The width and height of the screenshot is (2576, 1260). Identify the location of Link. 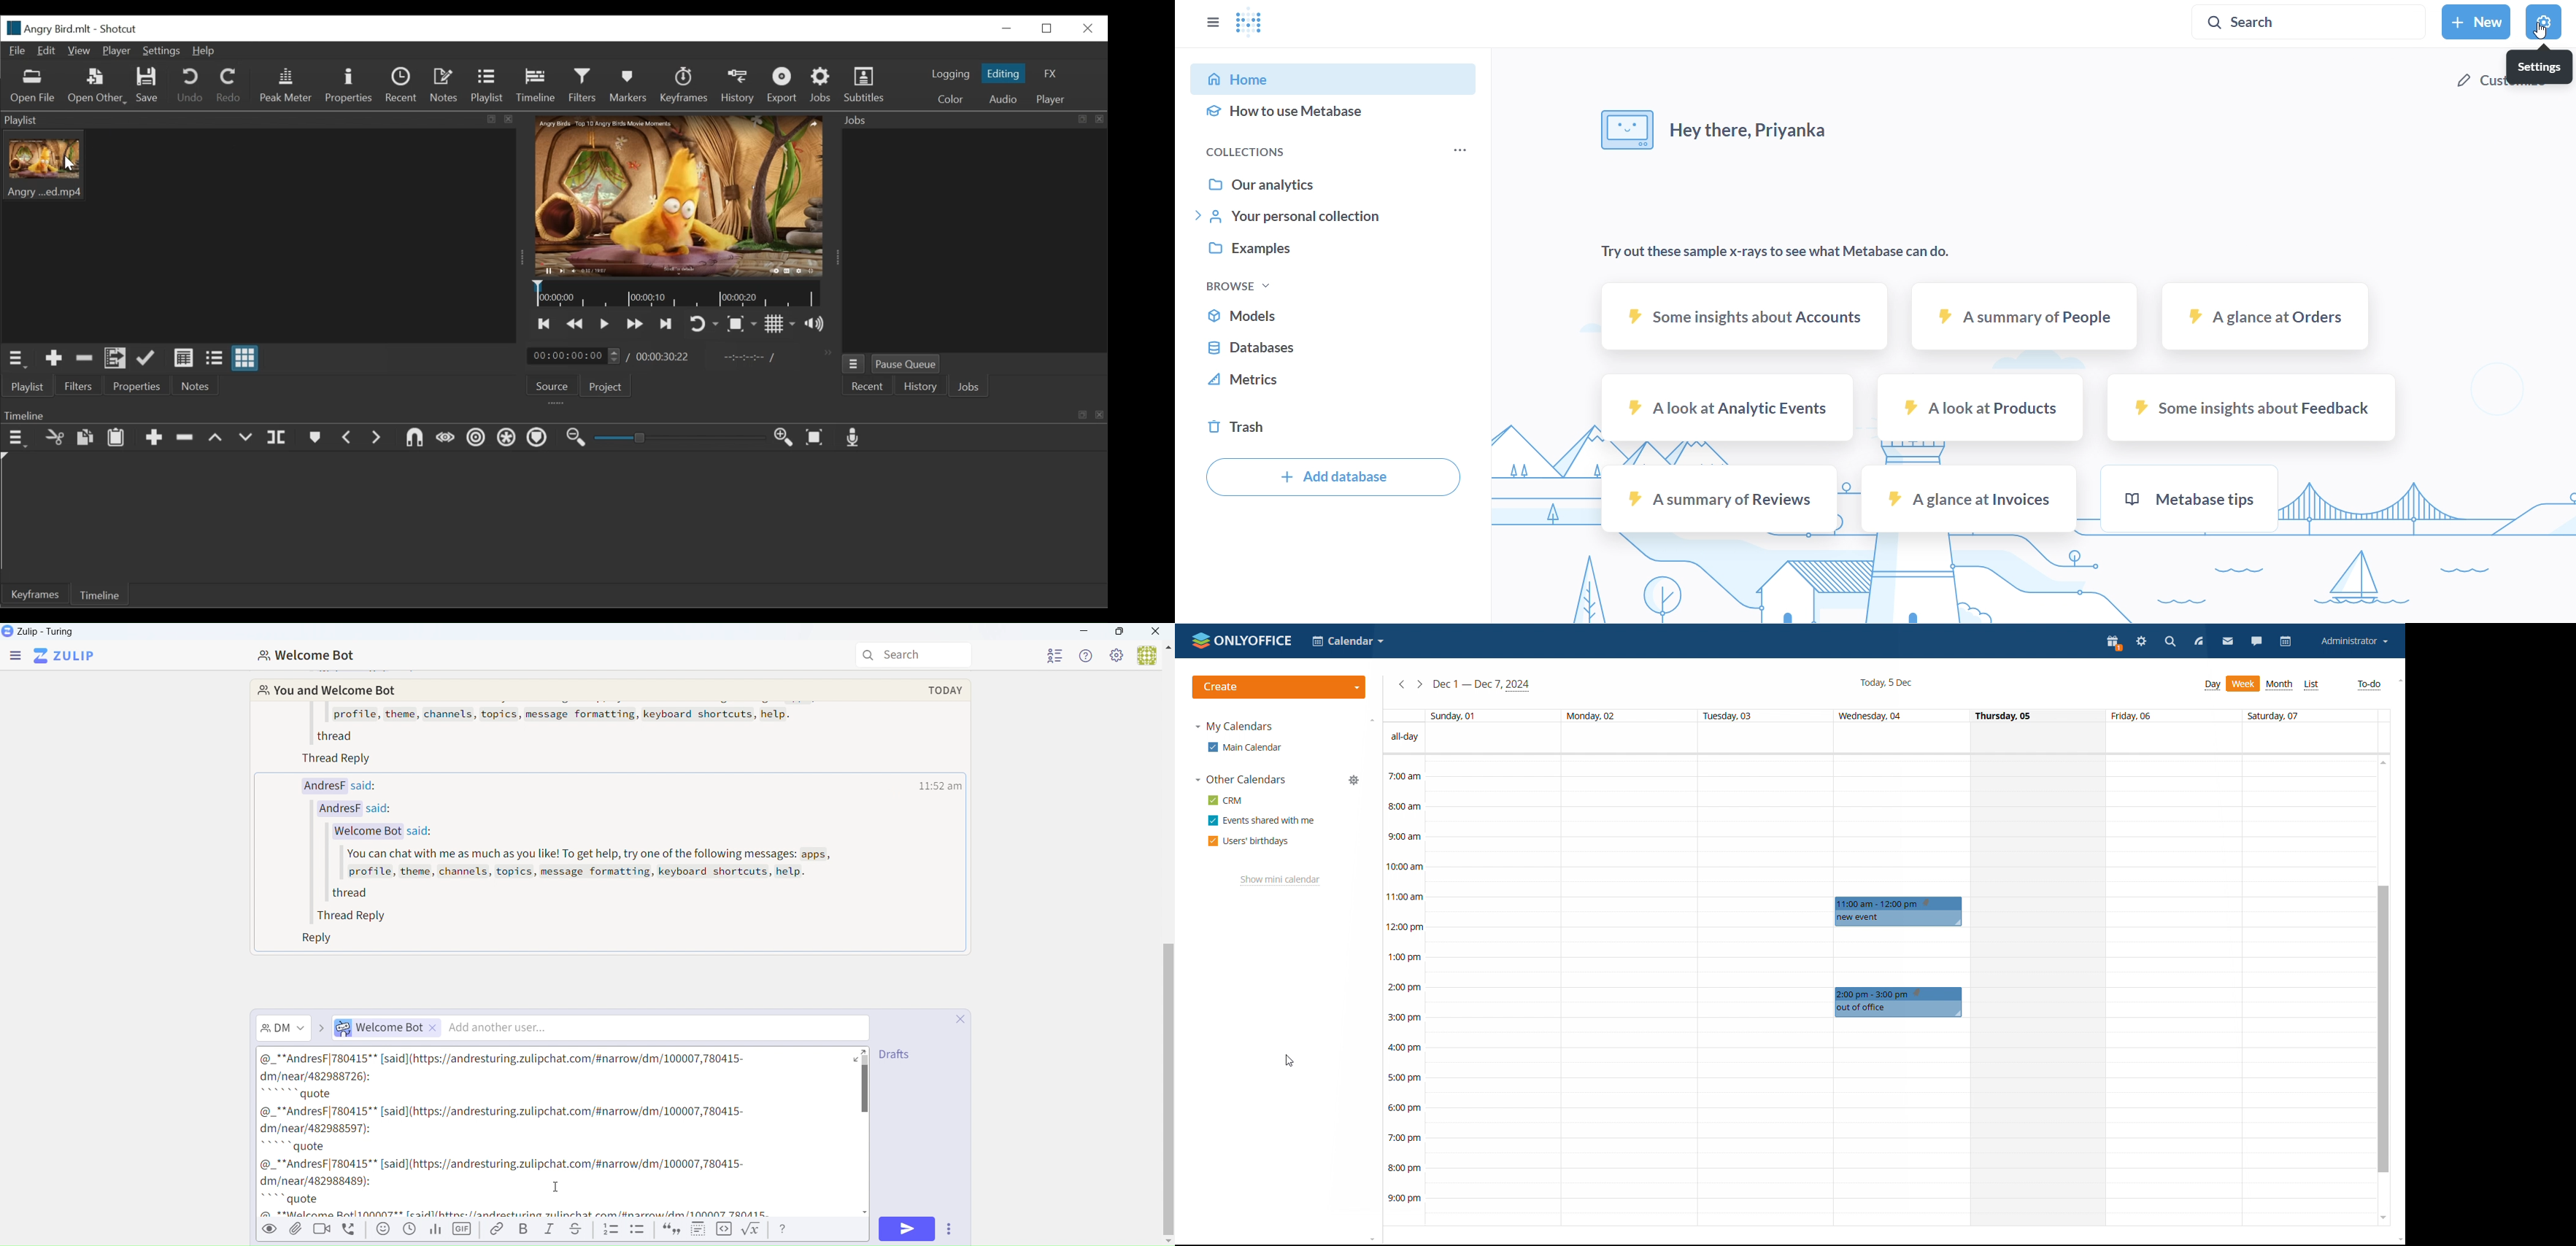
(495, 1229).